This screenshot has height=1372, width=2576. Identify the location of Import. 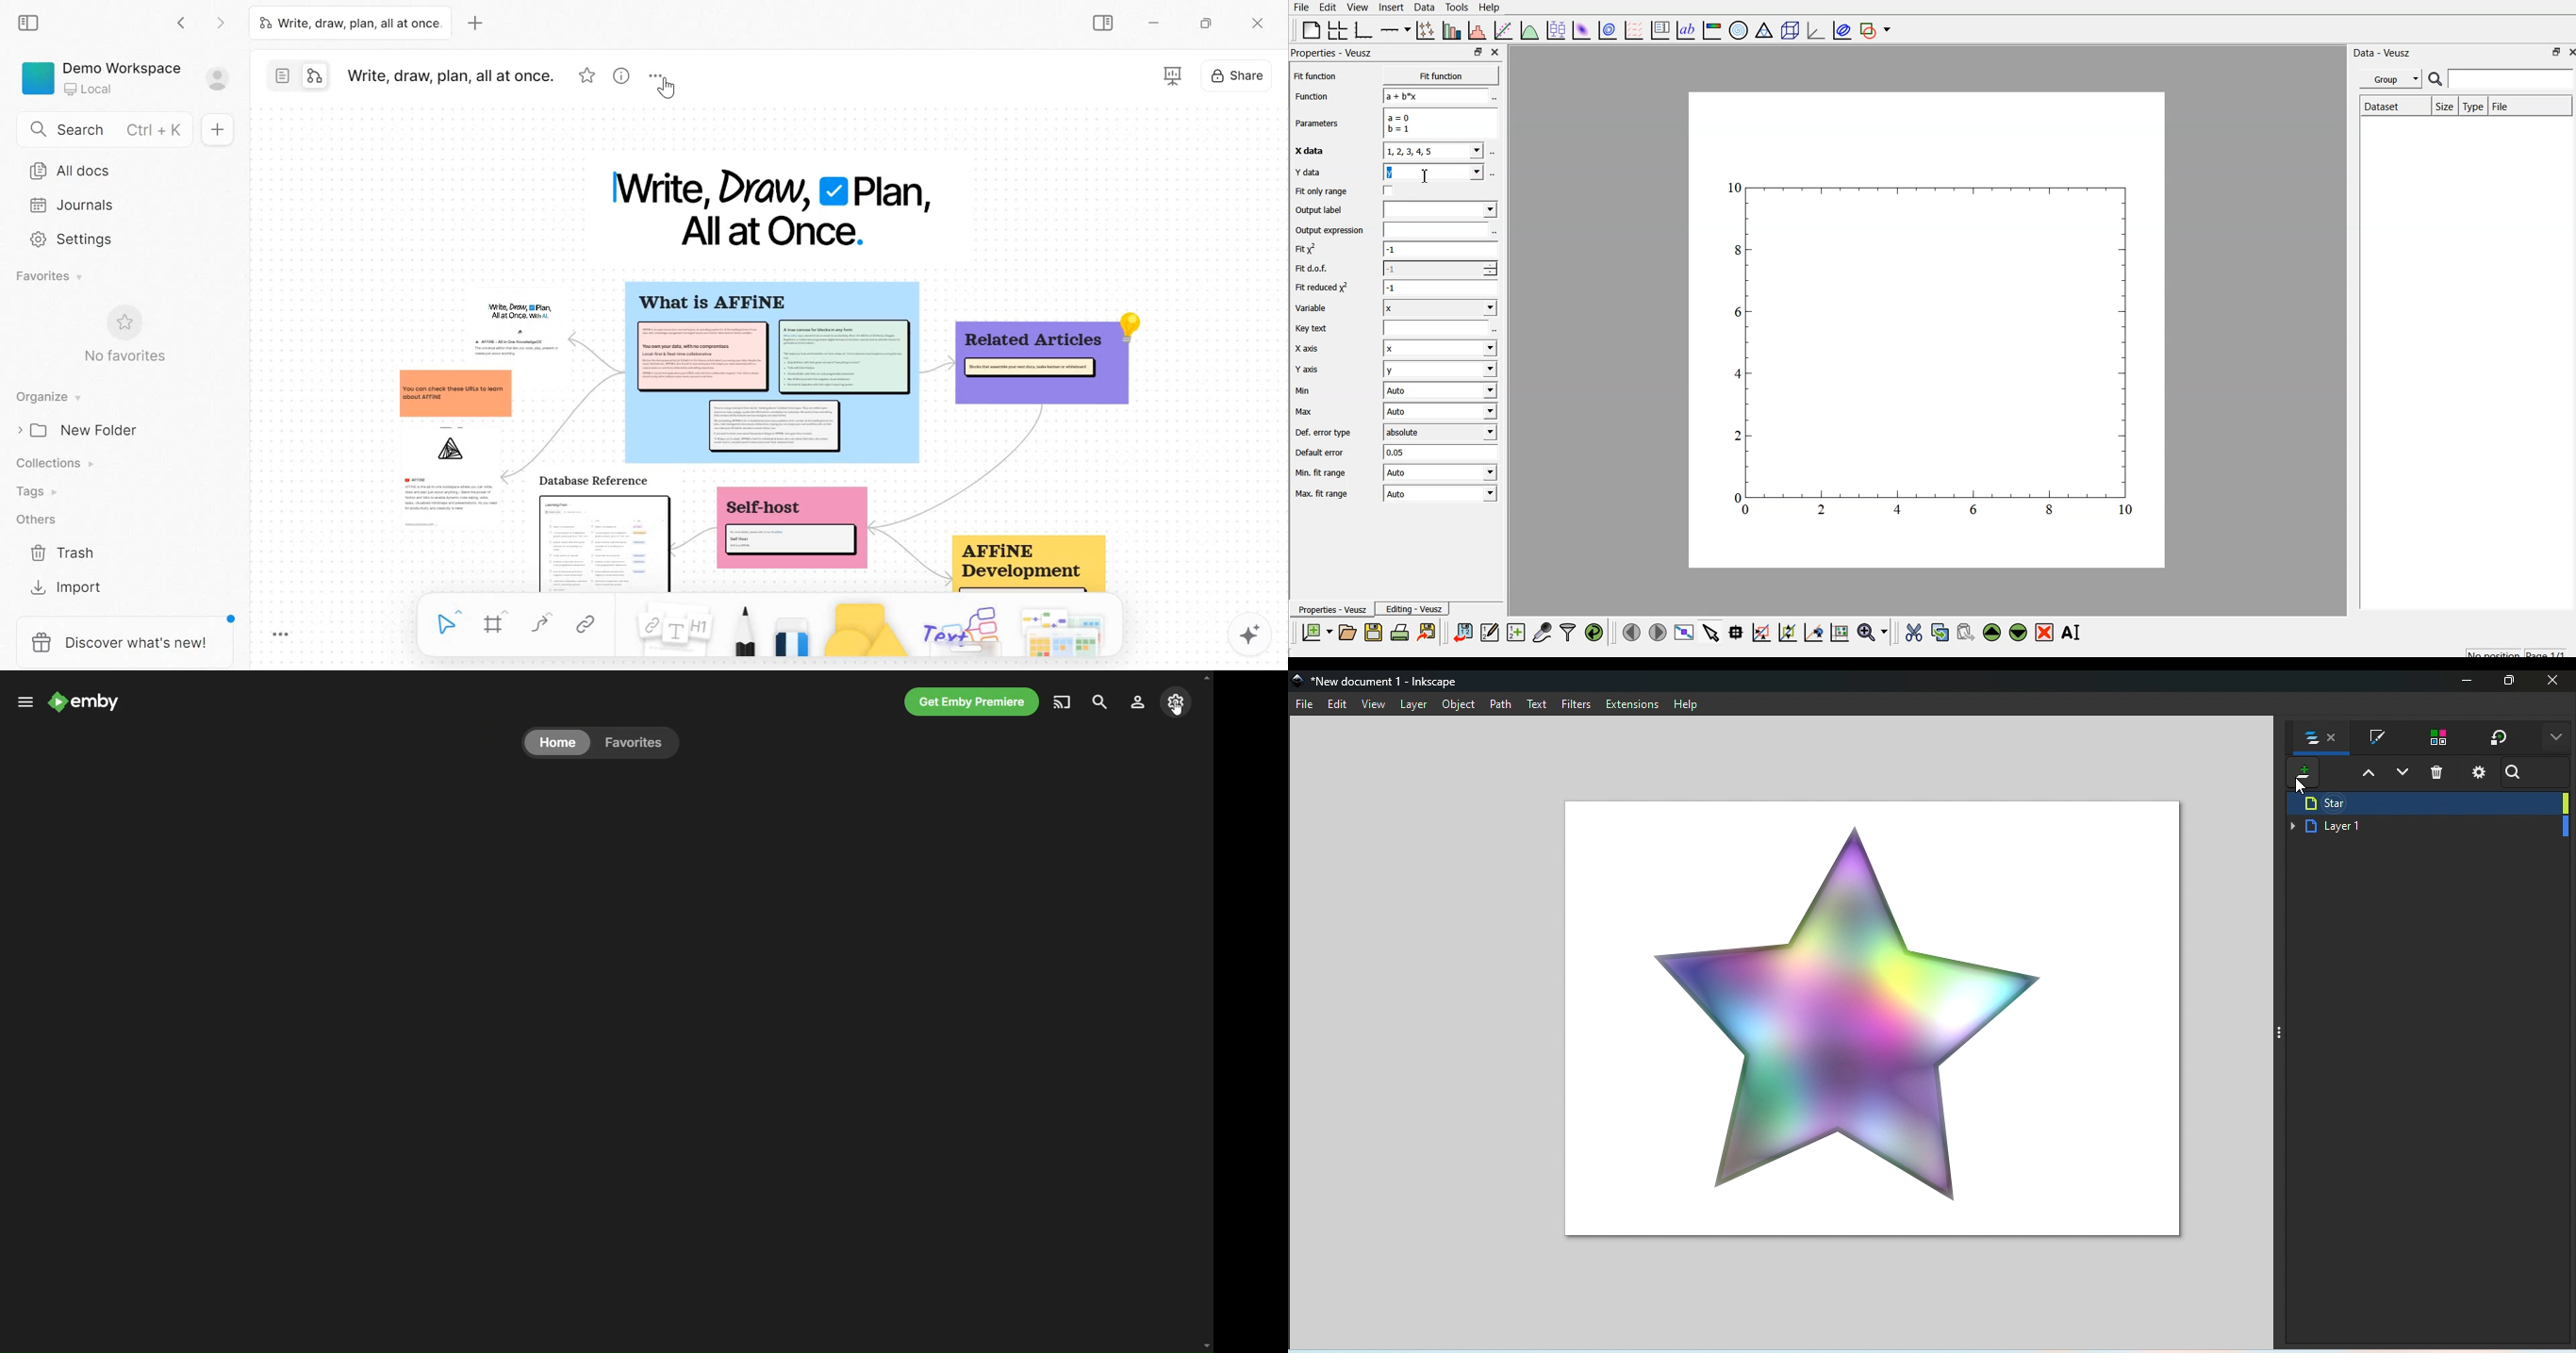
(66, 587).